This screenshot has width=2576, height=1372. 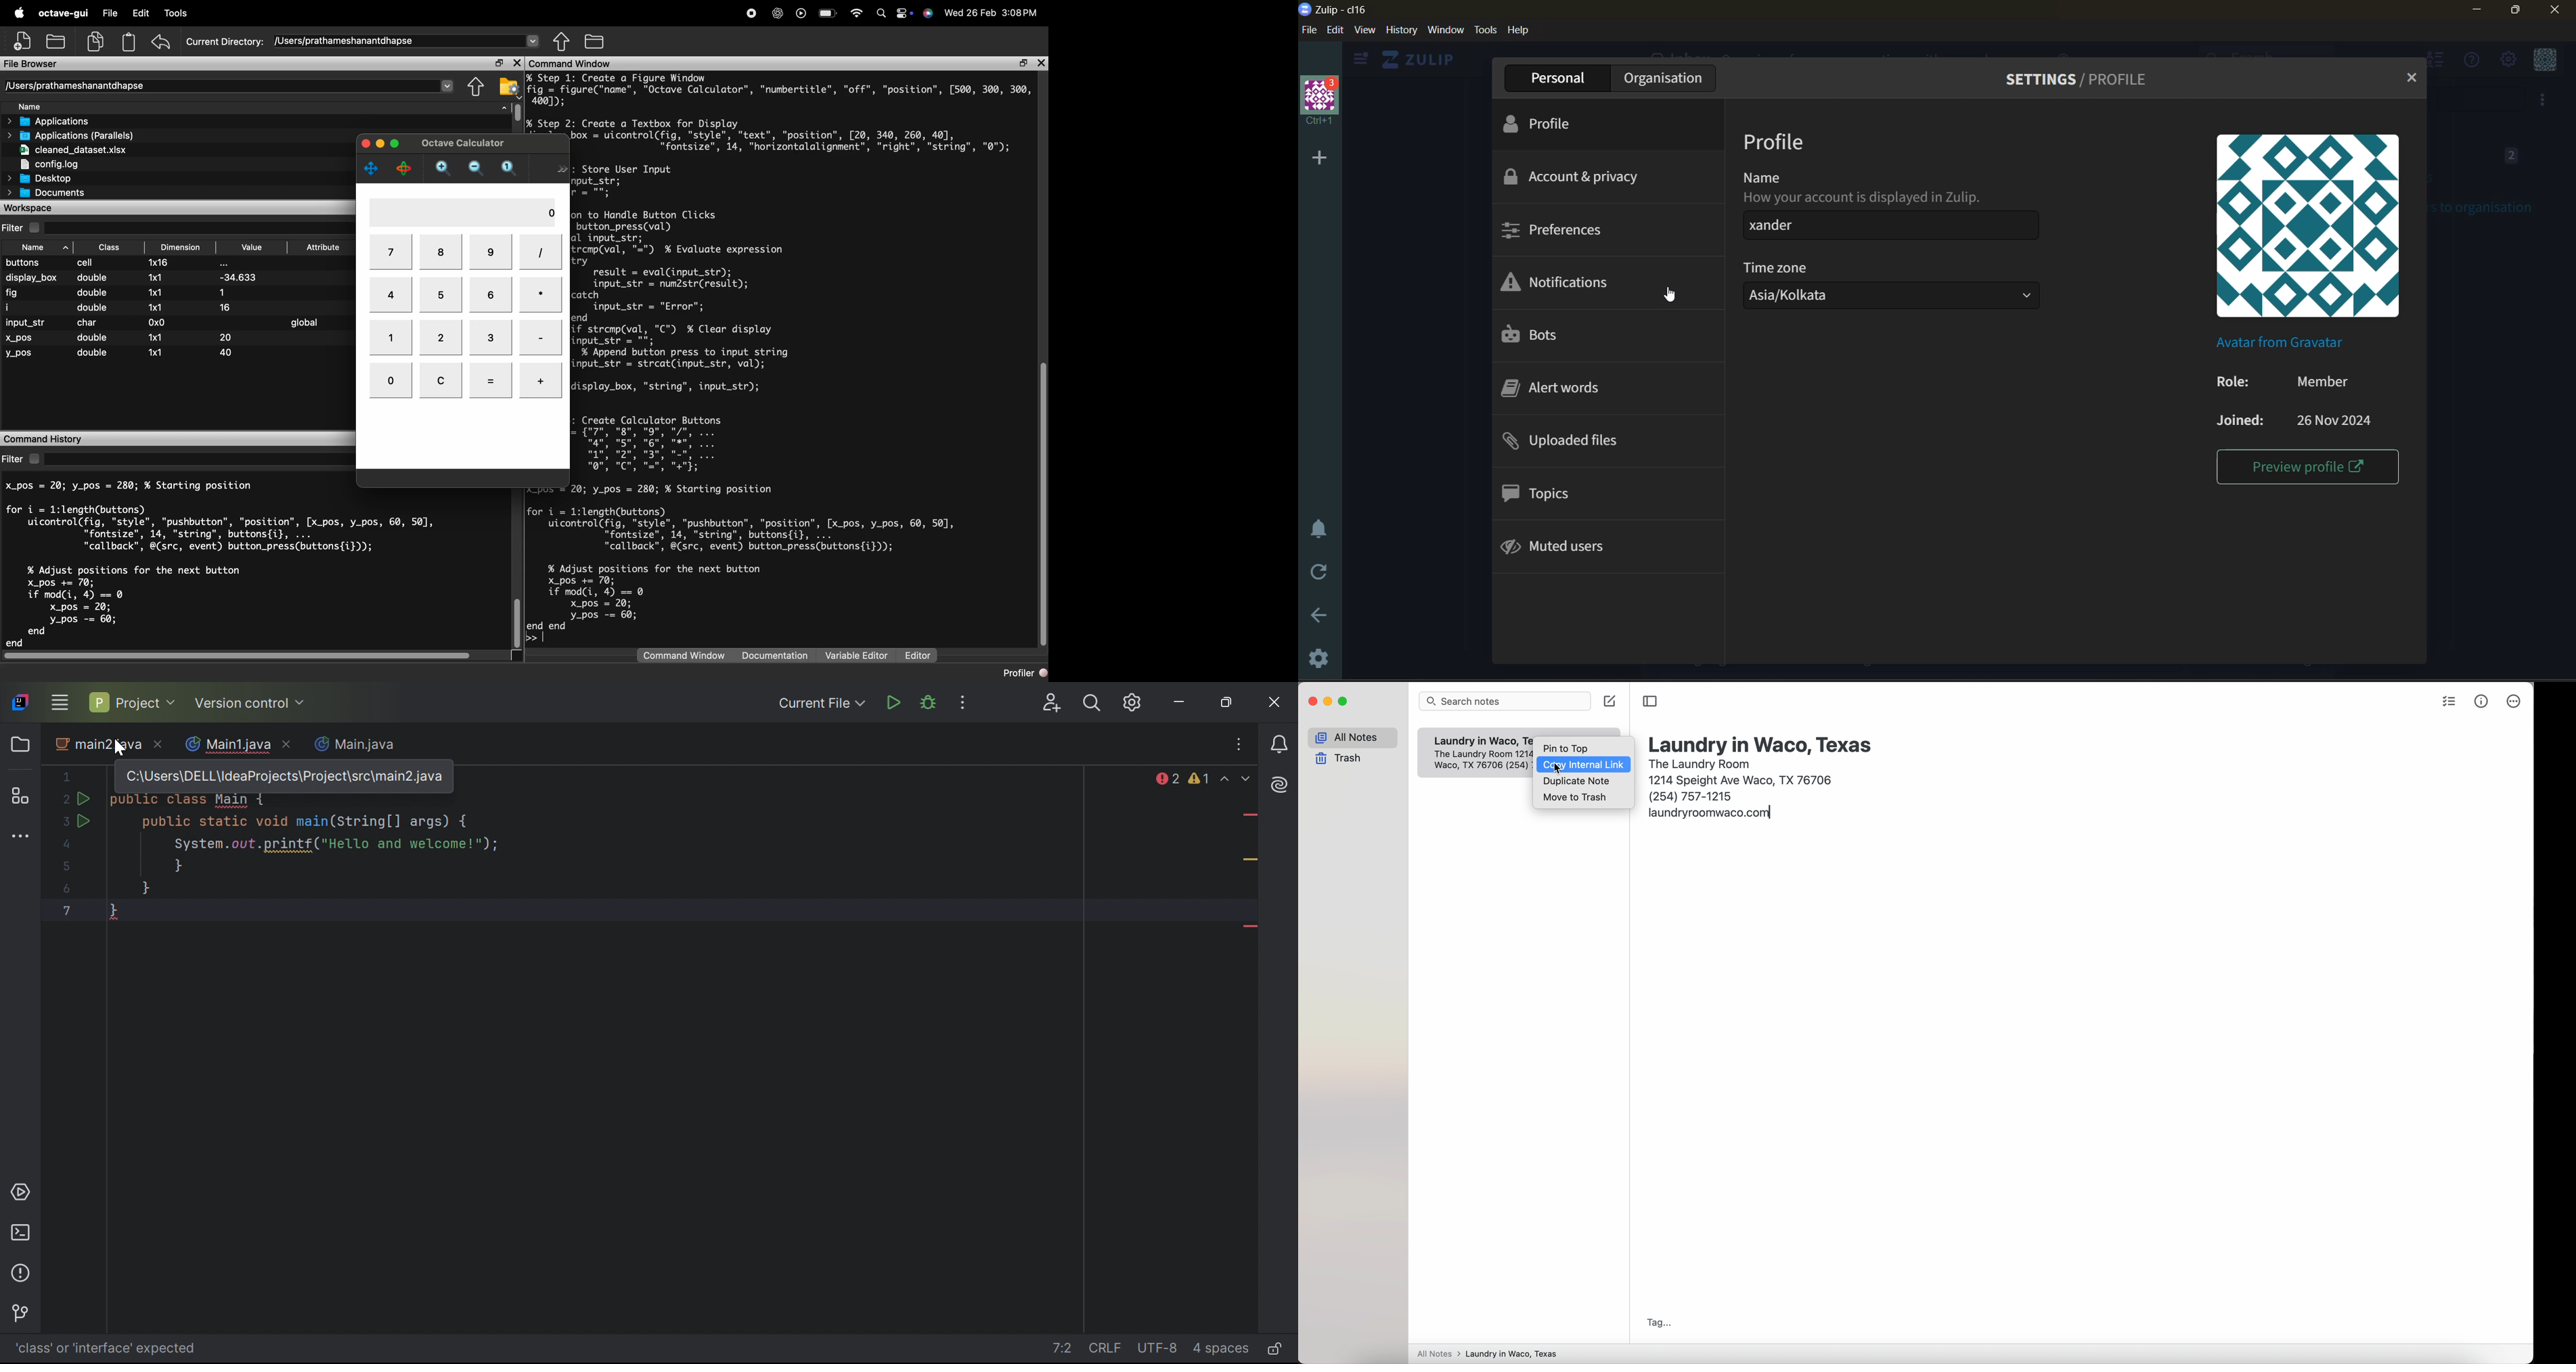 What do you see at coordinates (1584, 765) in the screenshot?
I see `click on copy internal link` at bounding box center [1584, 765].